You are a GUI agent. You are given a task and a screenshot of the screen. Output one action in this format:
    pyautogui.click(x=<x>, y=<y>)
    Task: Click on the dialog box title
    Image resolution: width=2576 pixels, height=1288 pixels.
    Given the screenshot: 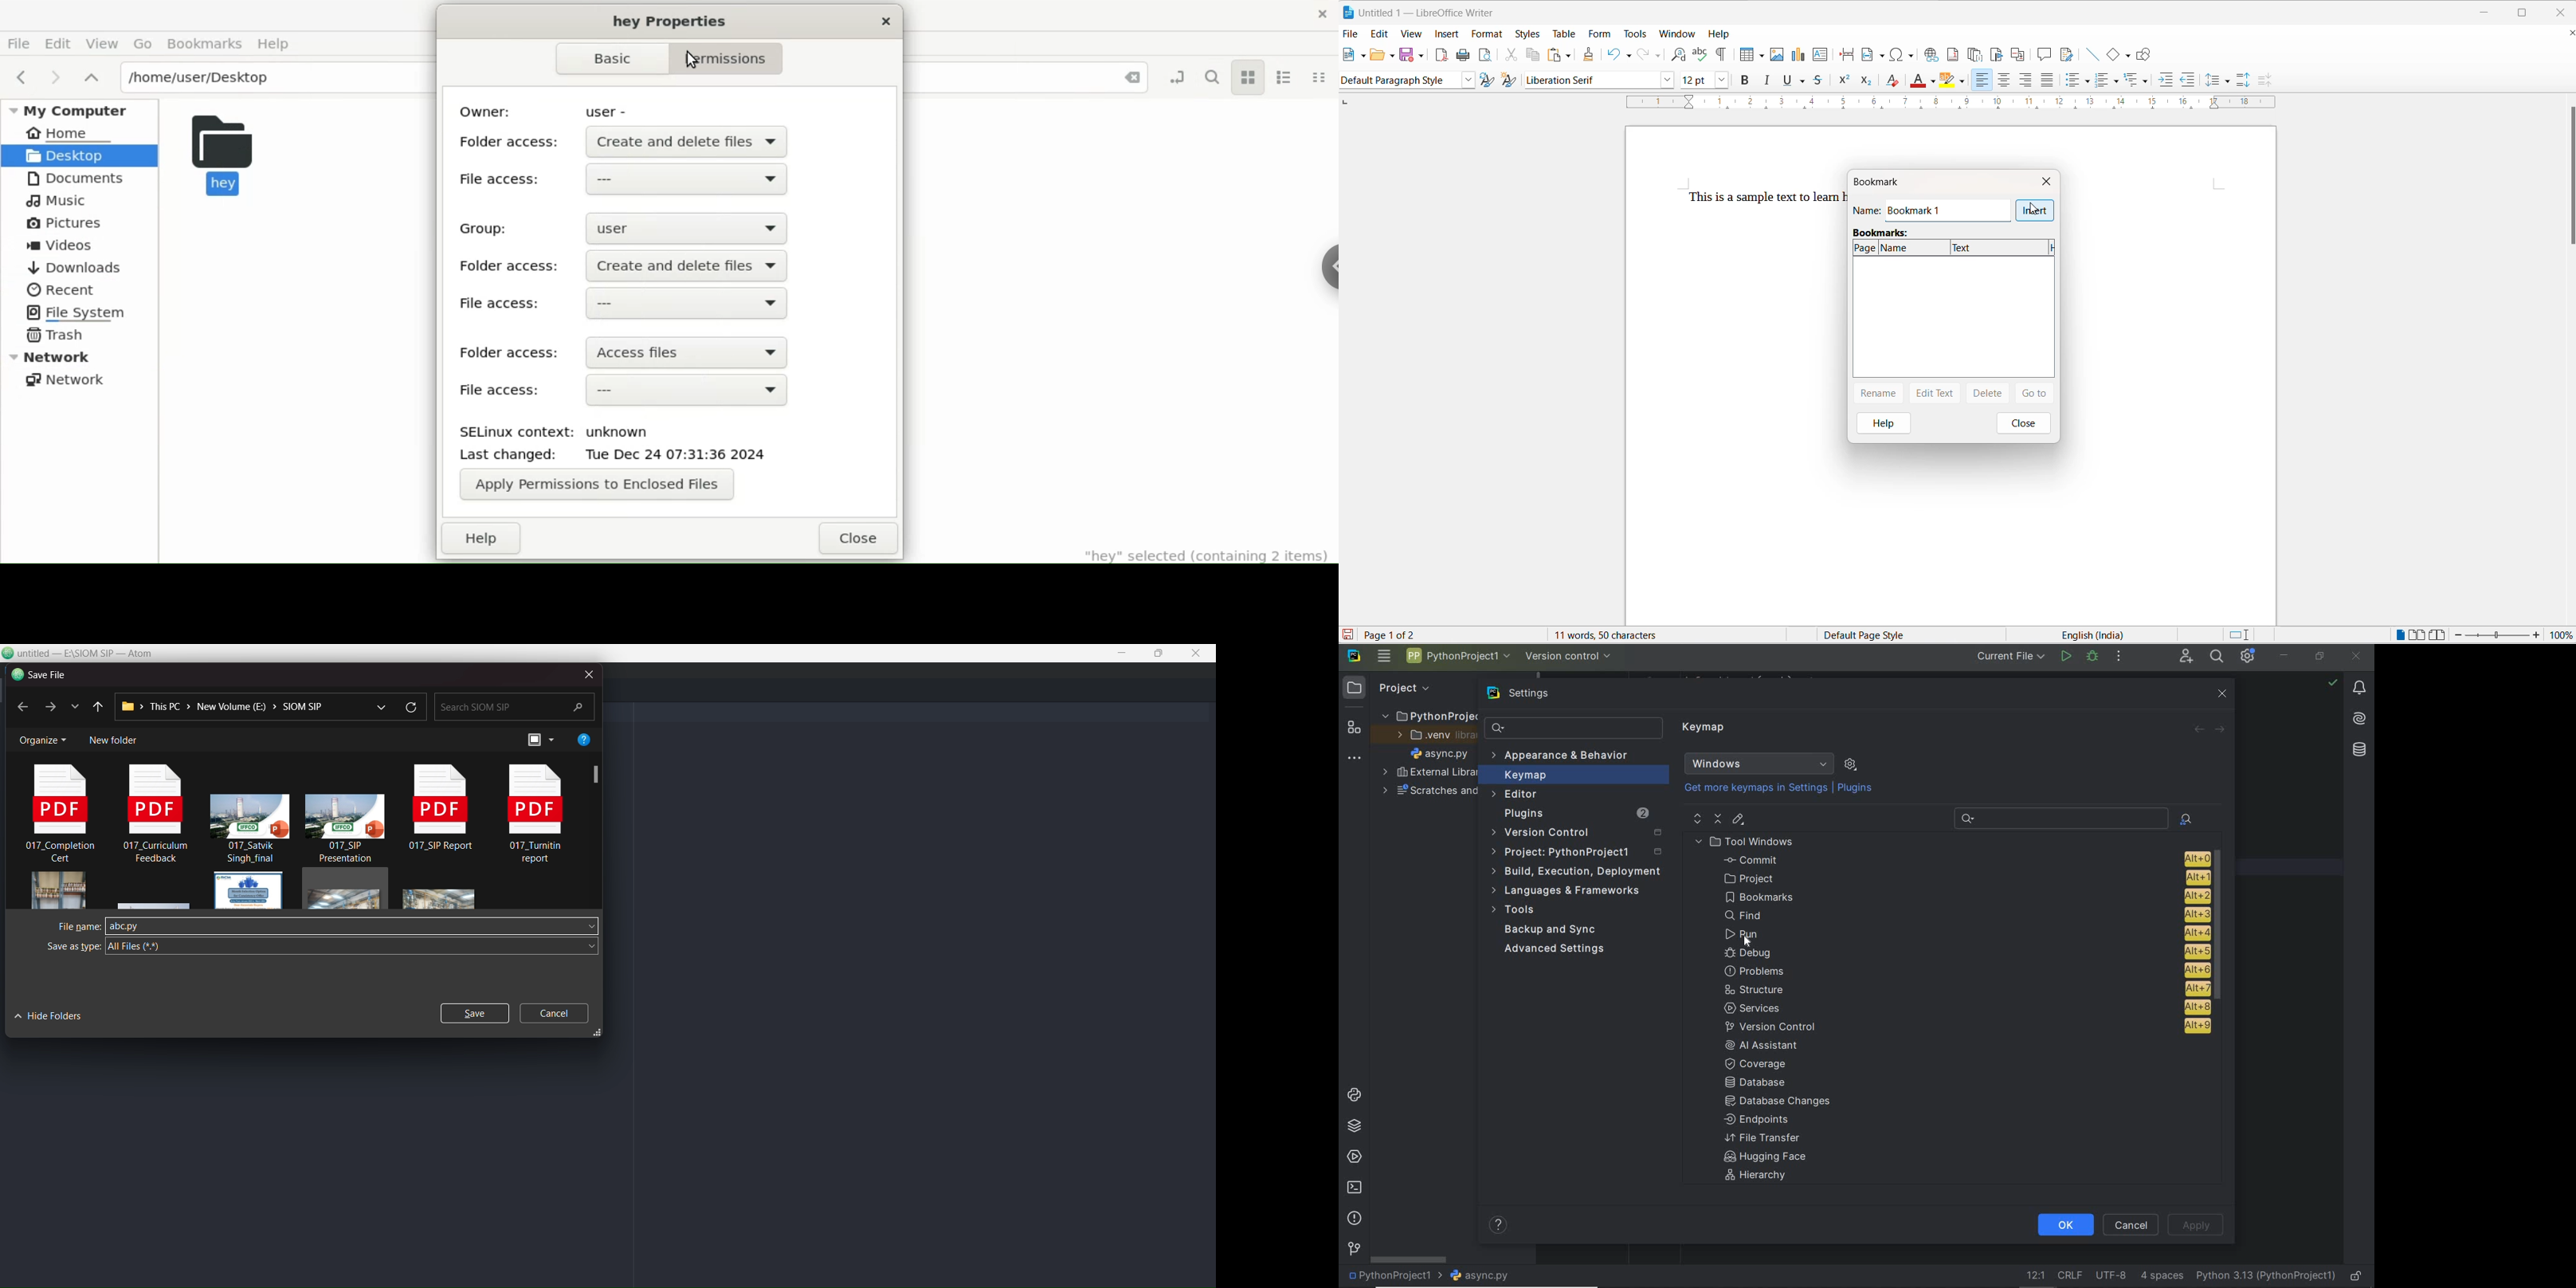 What is the action you would take?
    pyautogui.click(x=1889, y=182)
    